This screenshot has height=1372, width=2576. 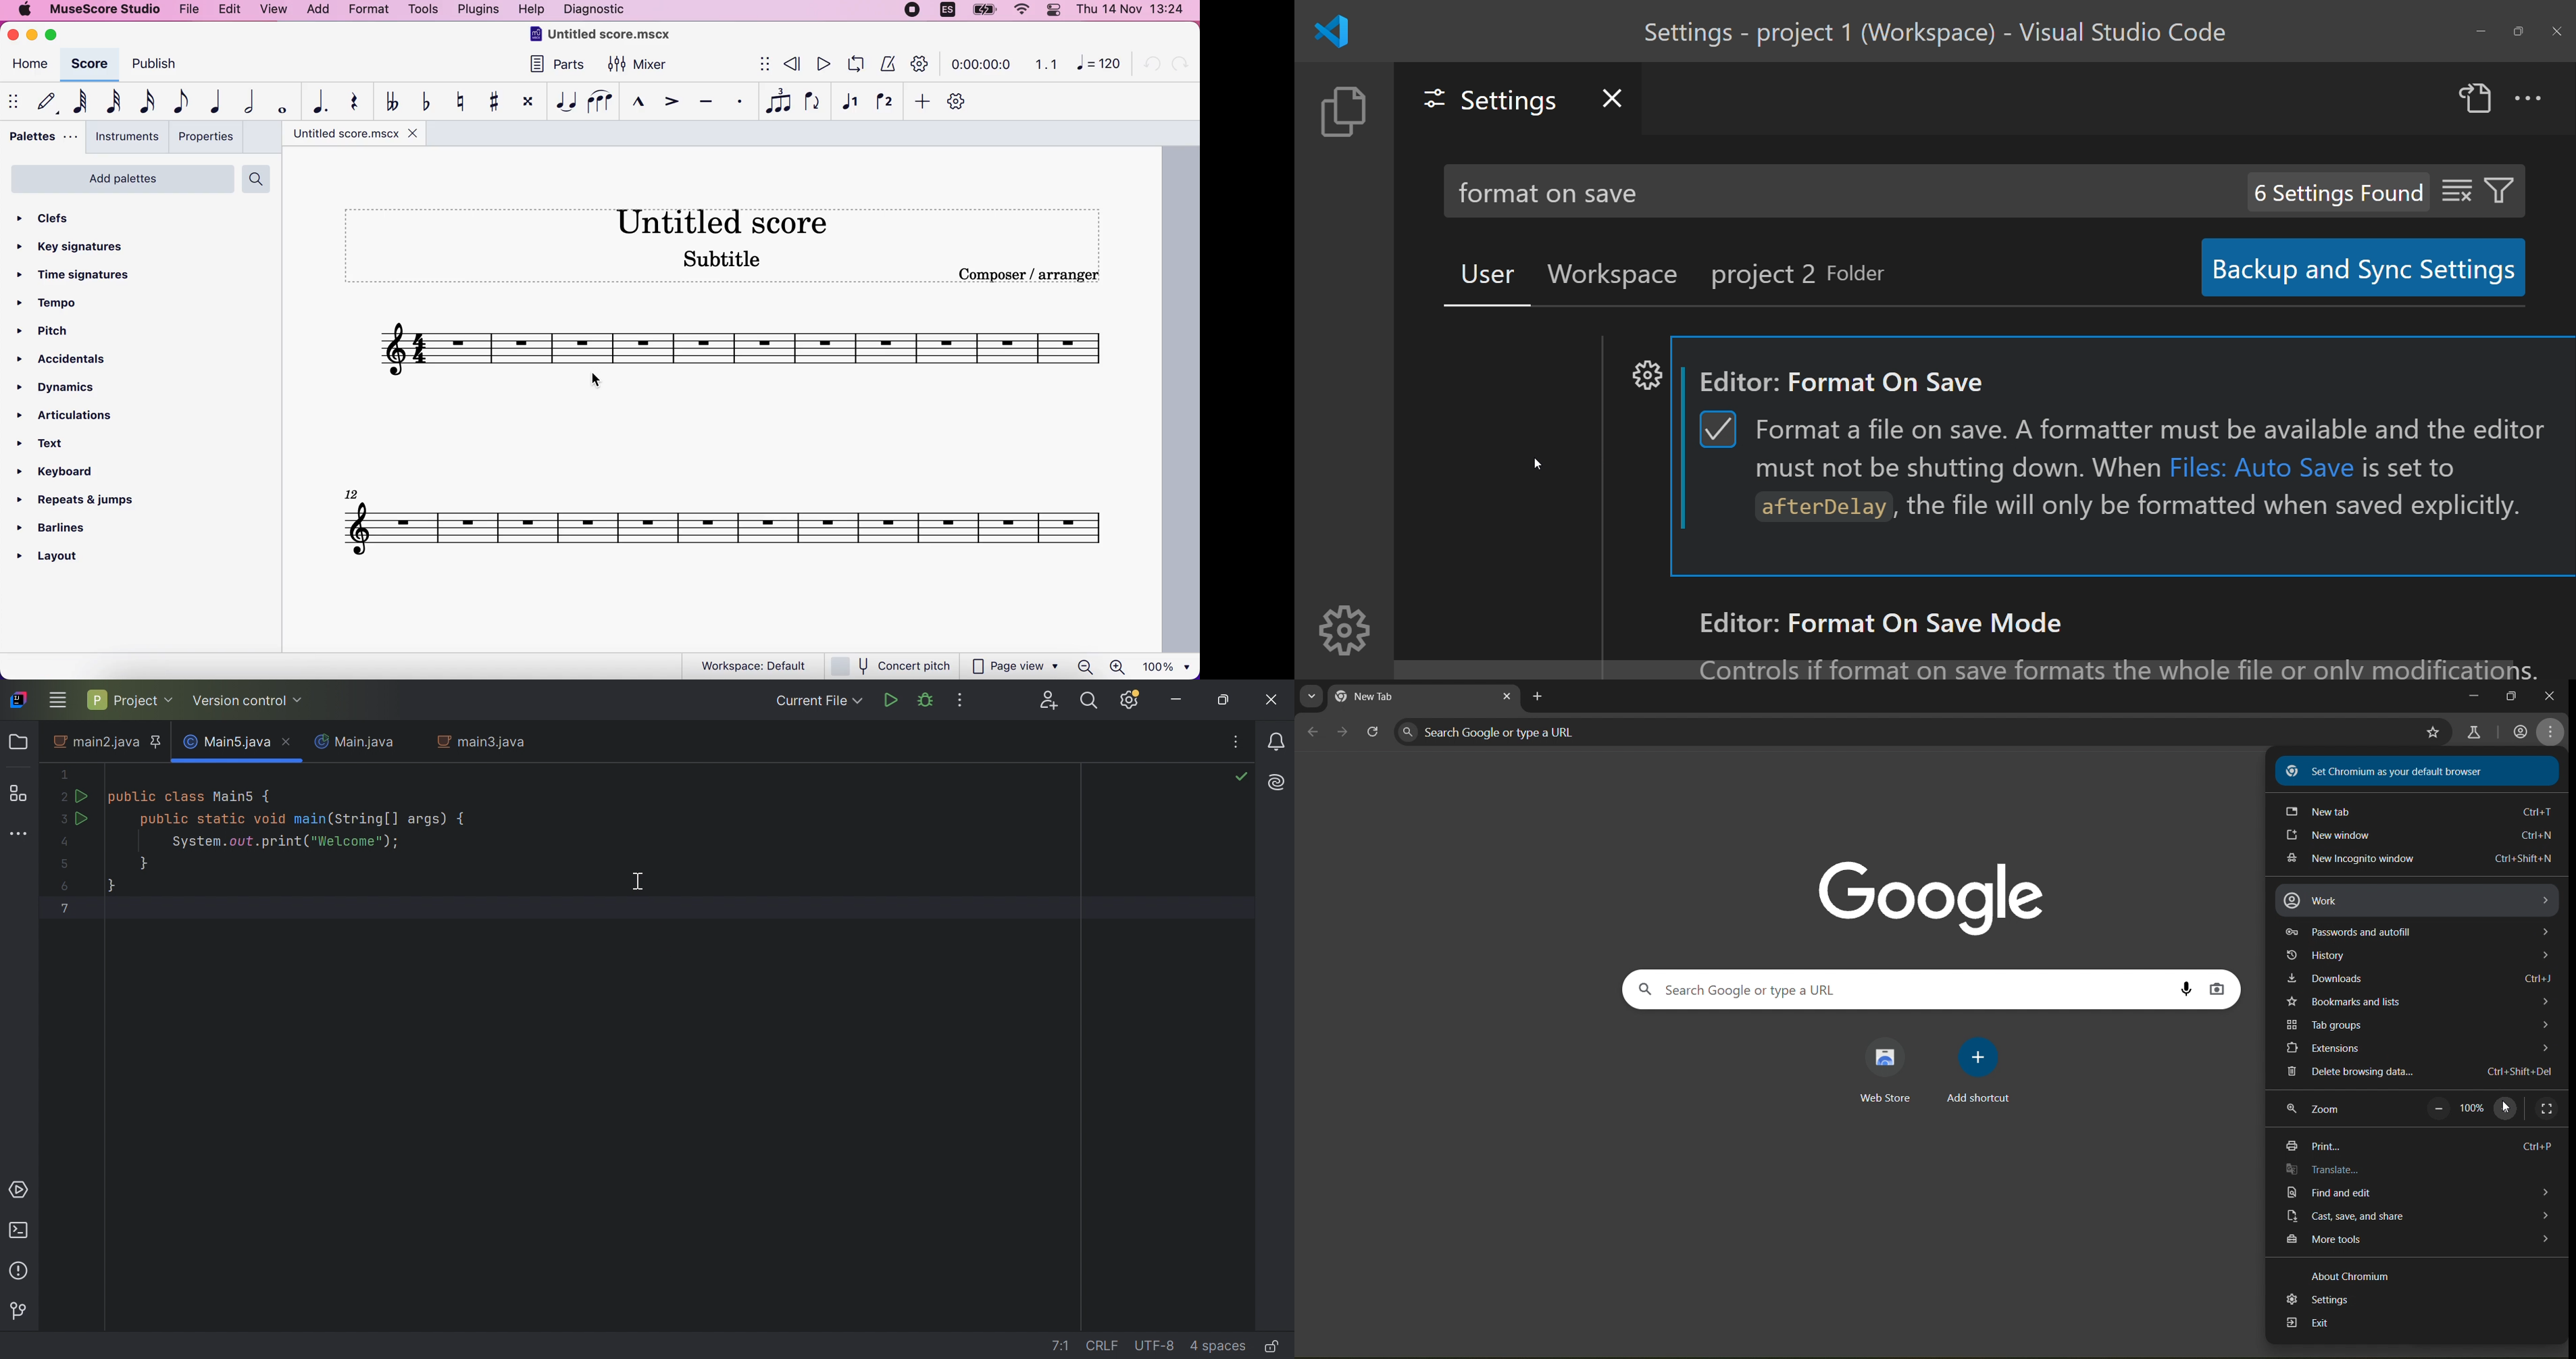 What do you see at coordinates (79, 276) in the screenshot?
I see `time signatures` at bounding box center [79, 276].